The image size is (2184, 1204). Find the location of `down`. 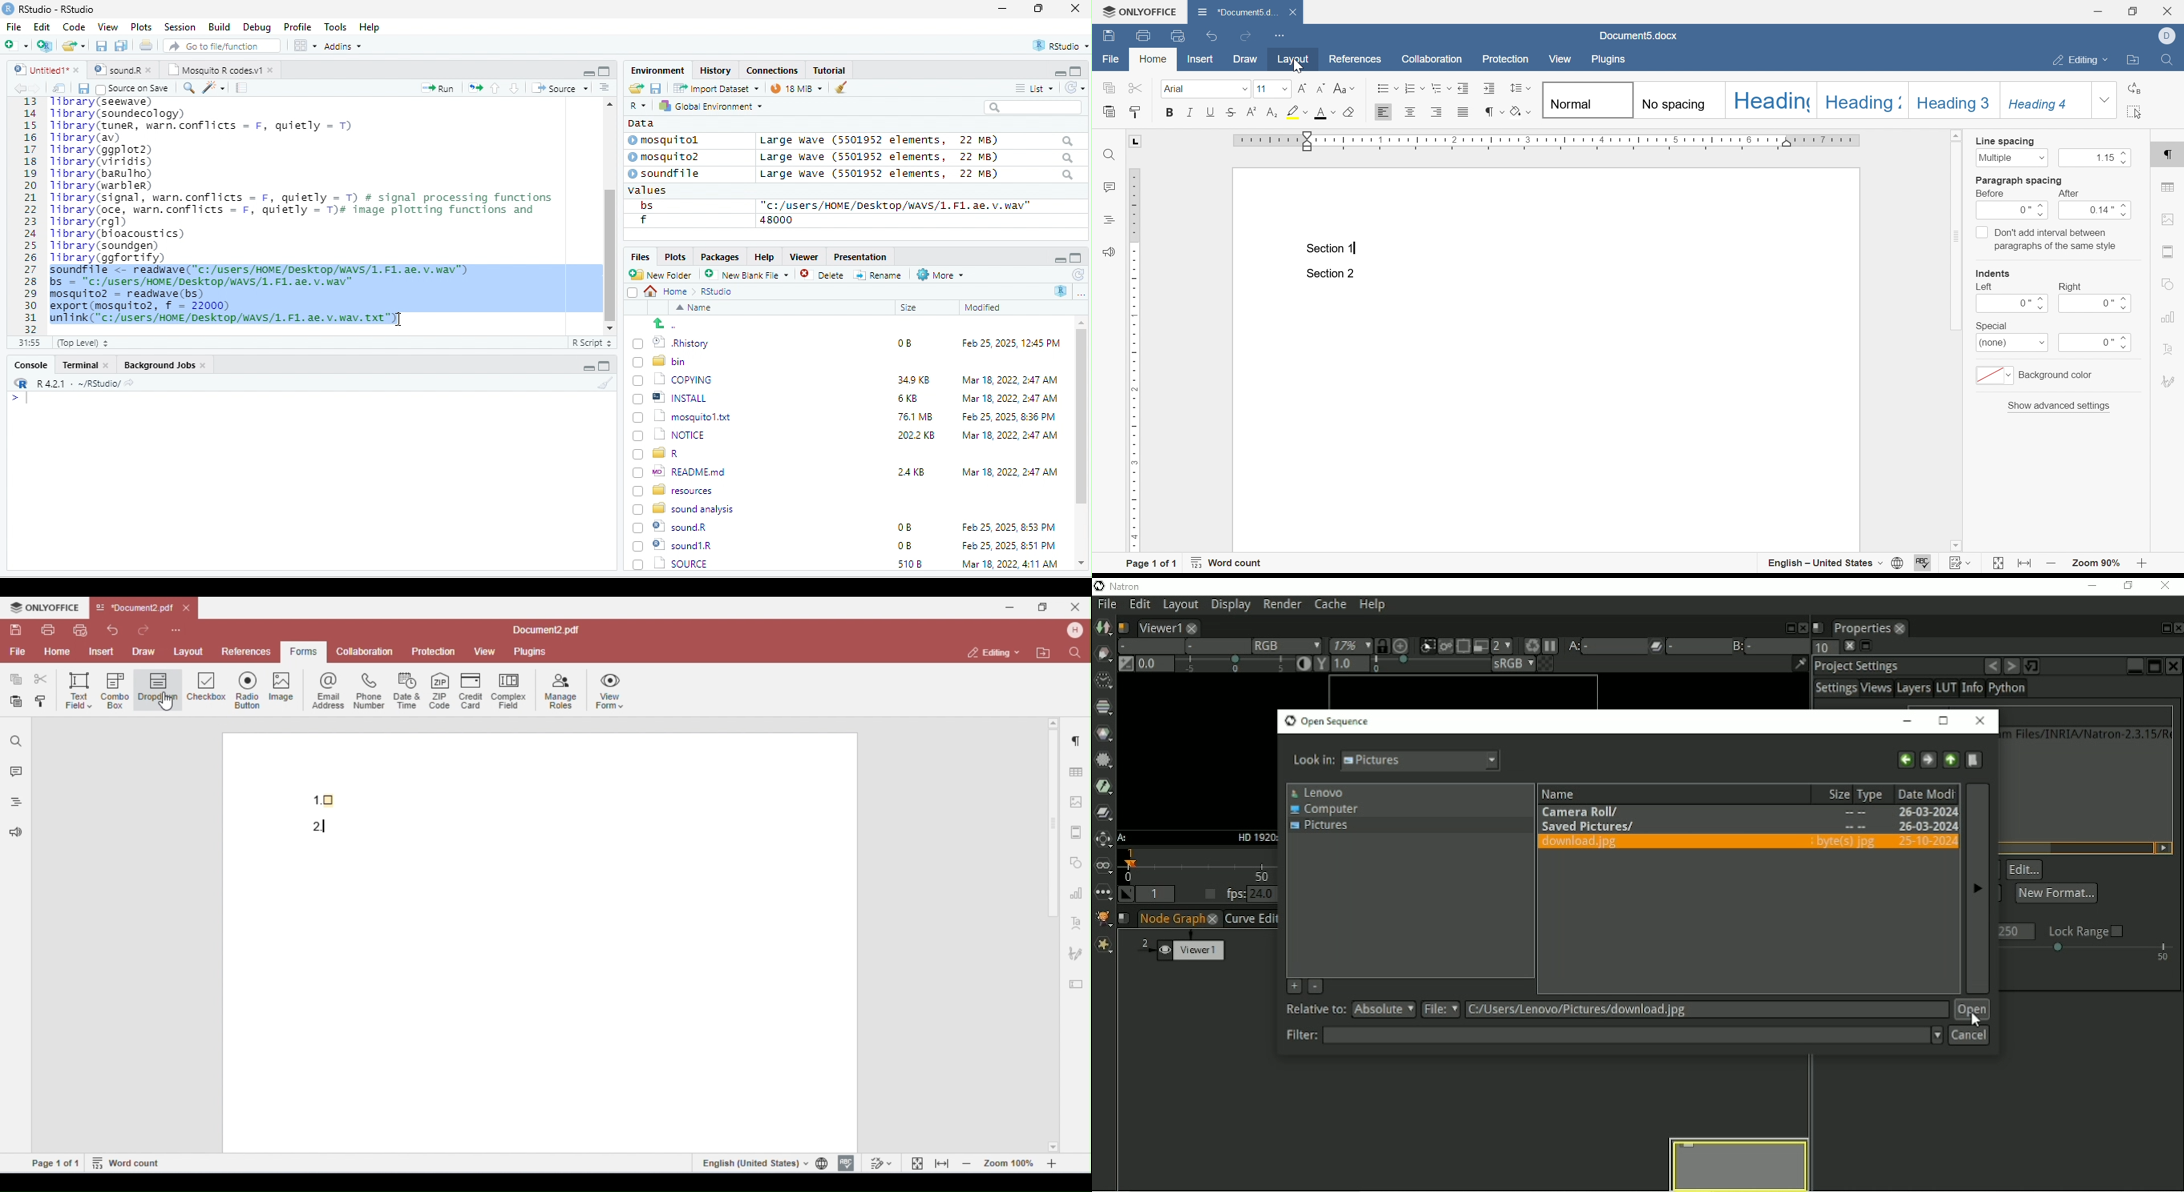

down is located at coordinates (515, 87).